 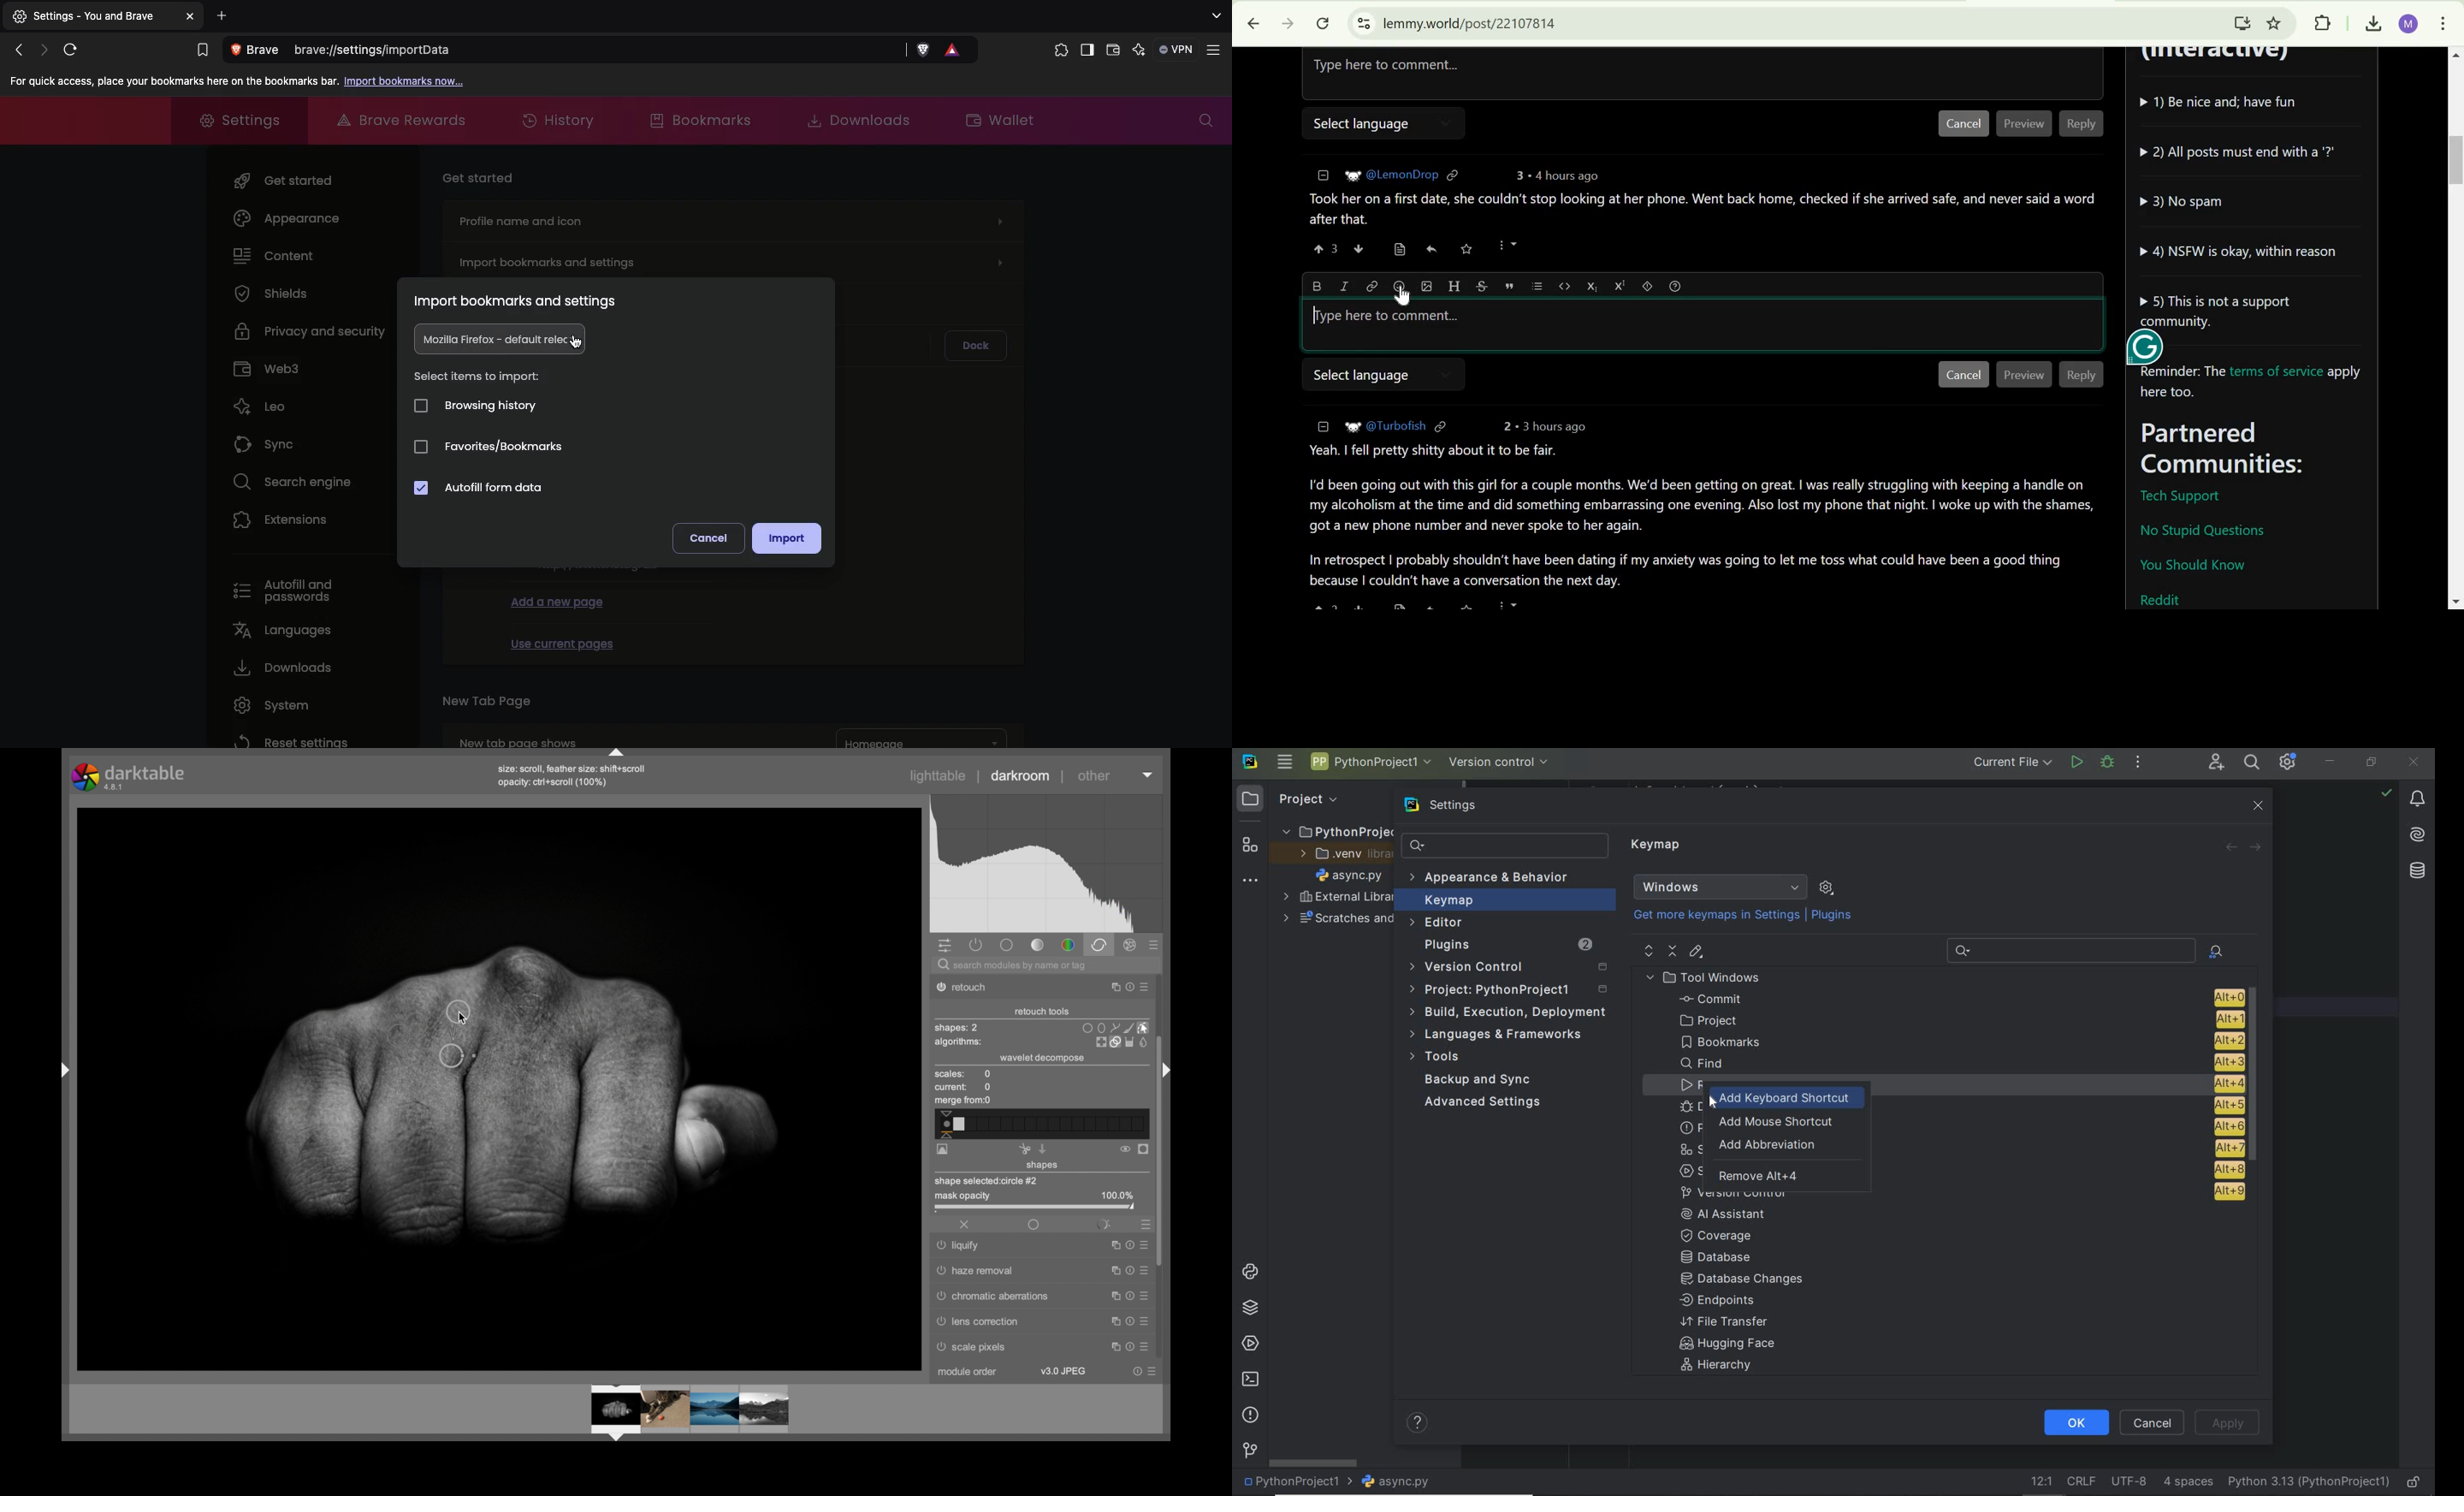 I want to click on Reply, so click(x=2080, y=124).